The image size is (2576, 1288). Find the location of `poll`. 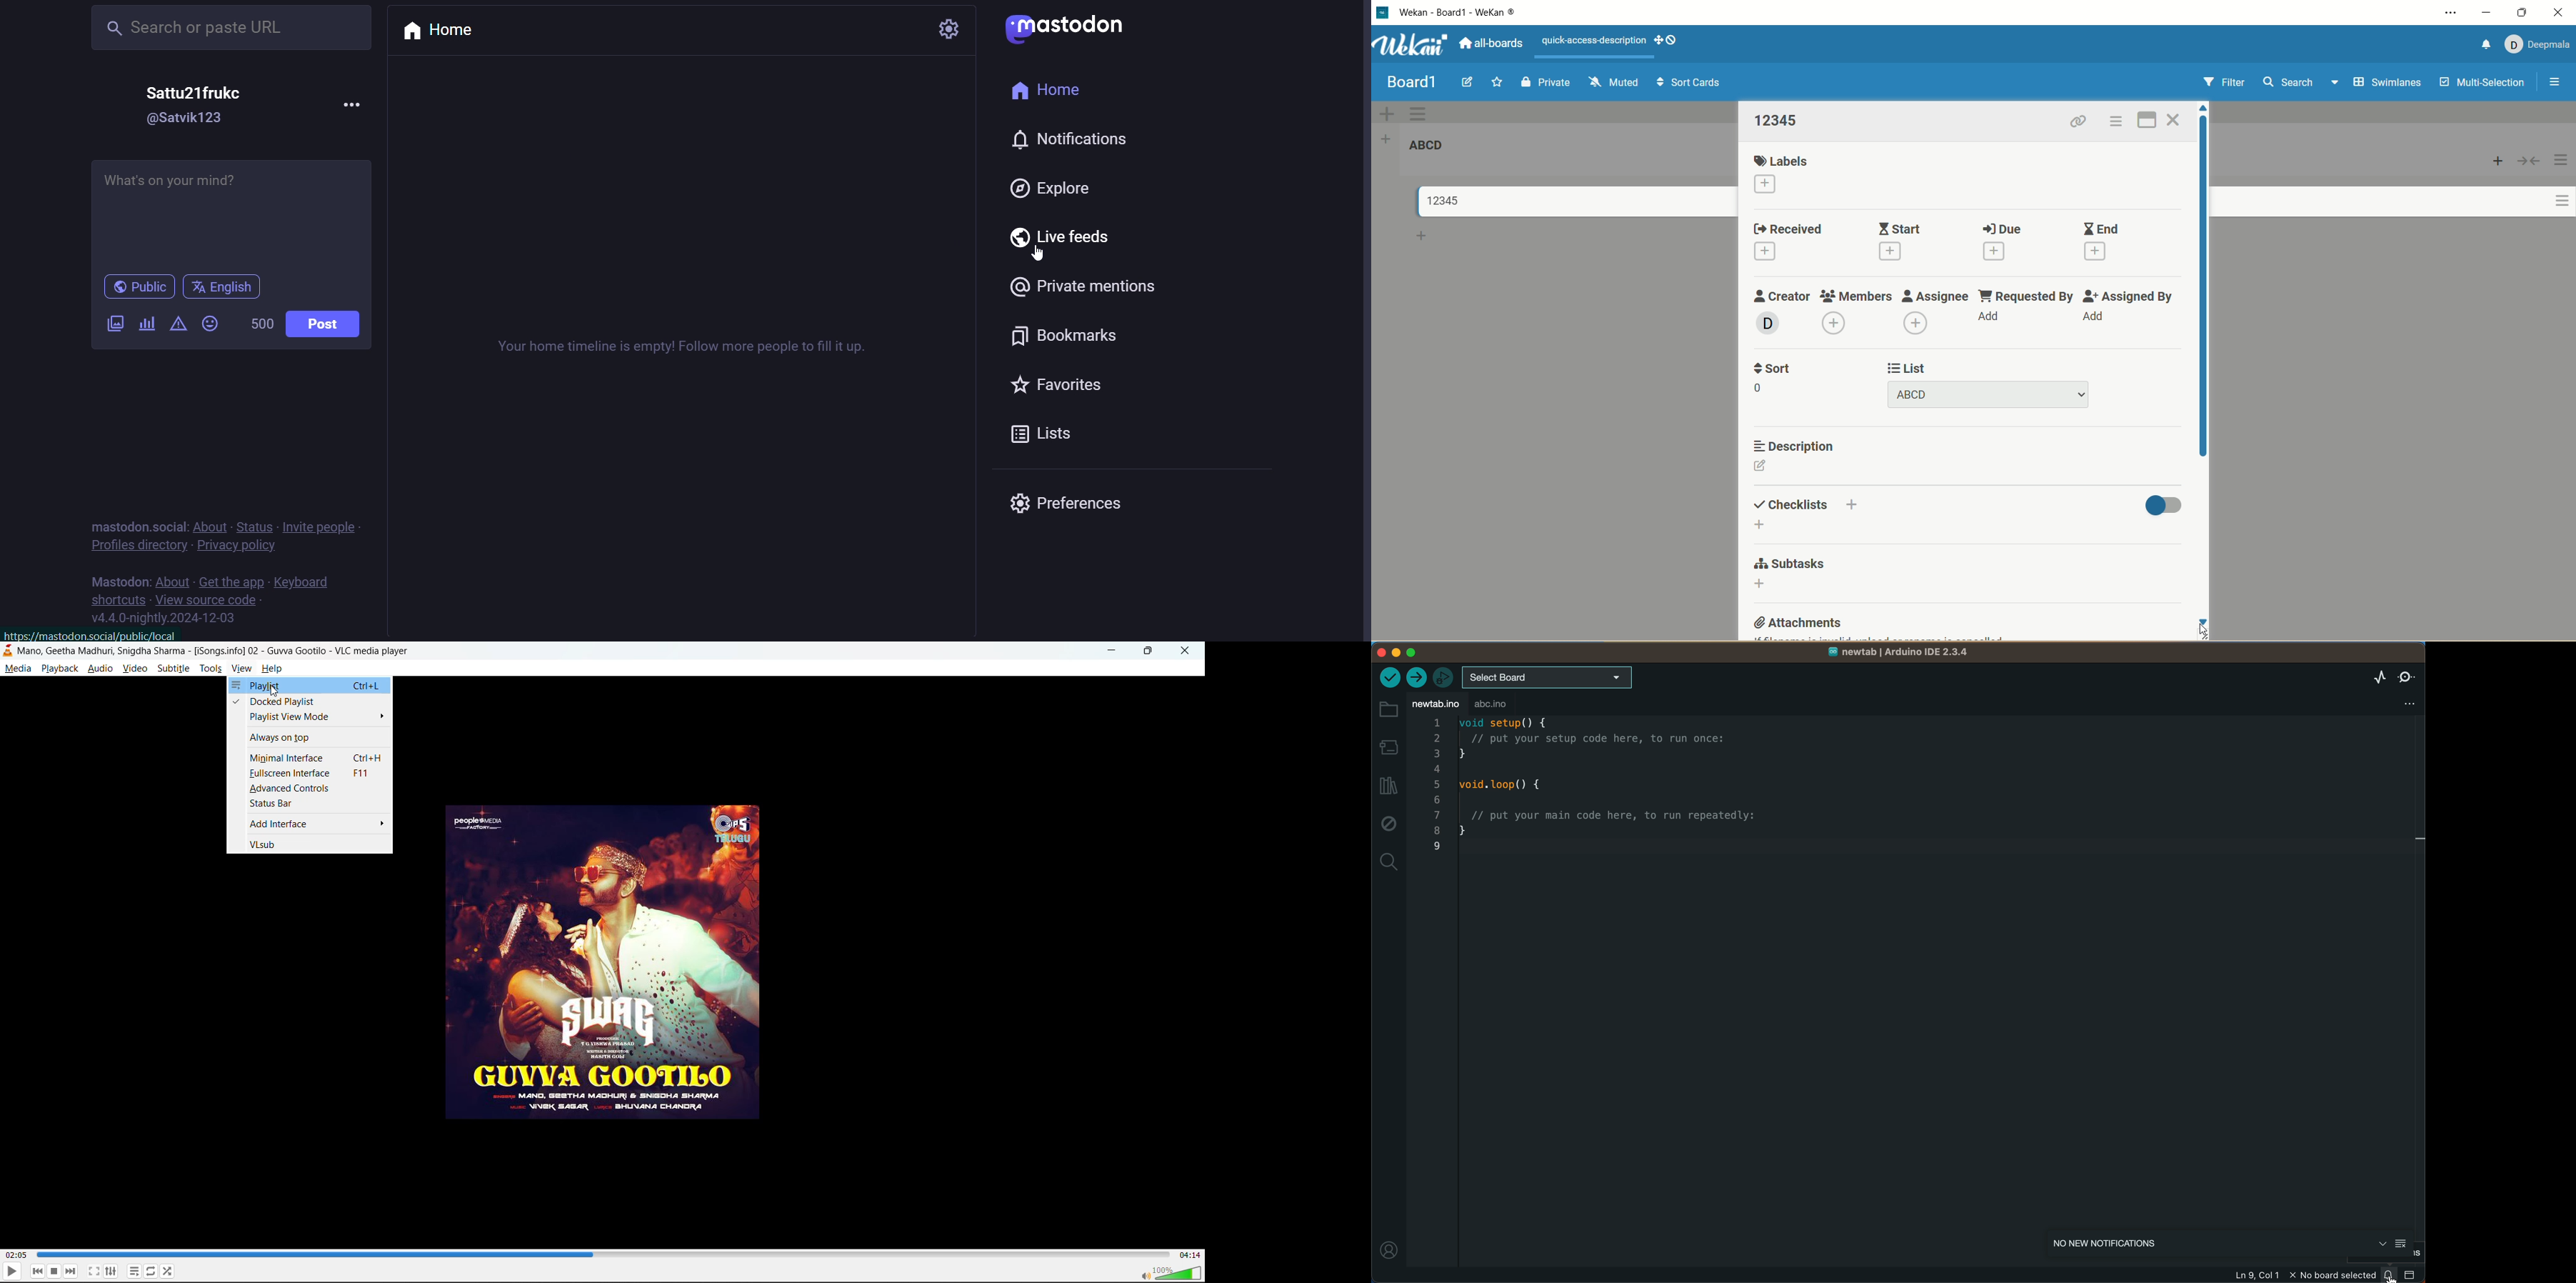

poll is located at coordinates (146, 324).